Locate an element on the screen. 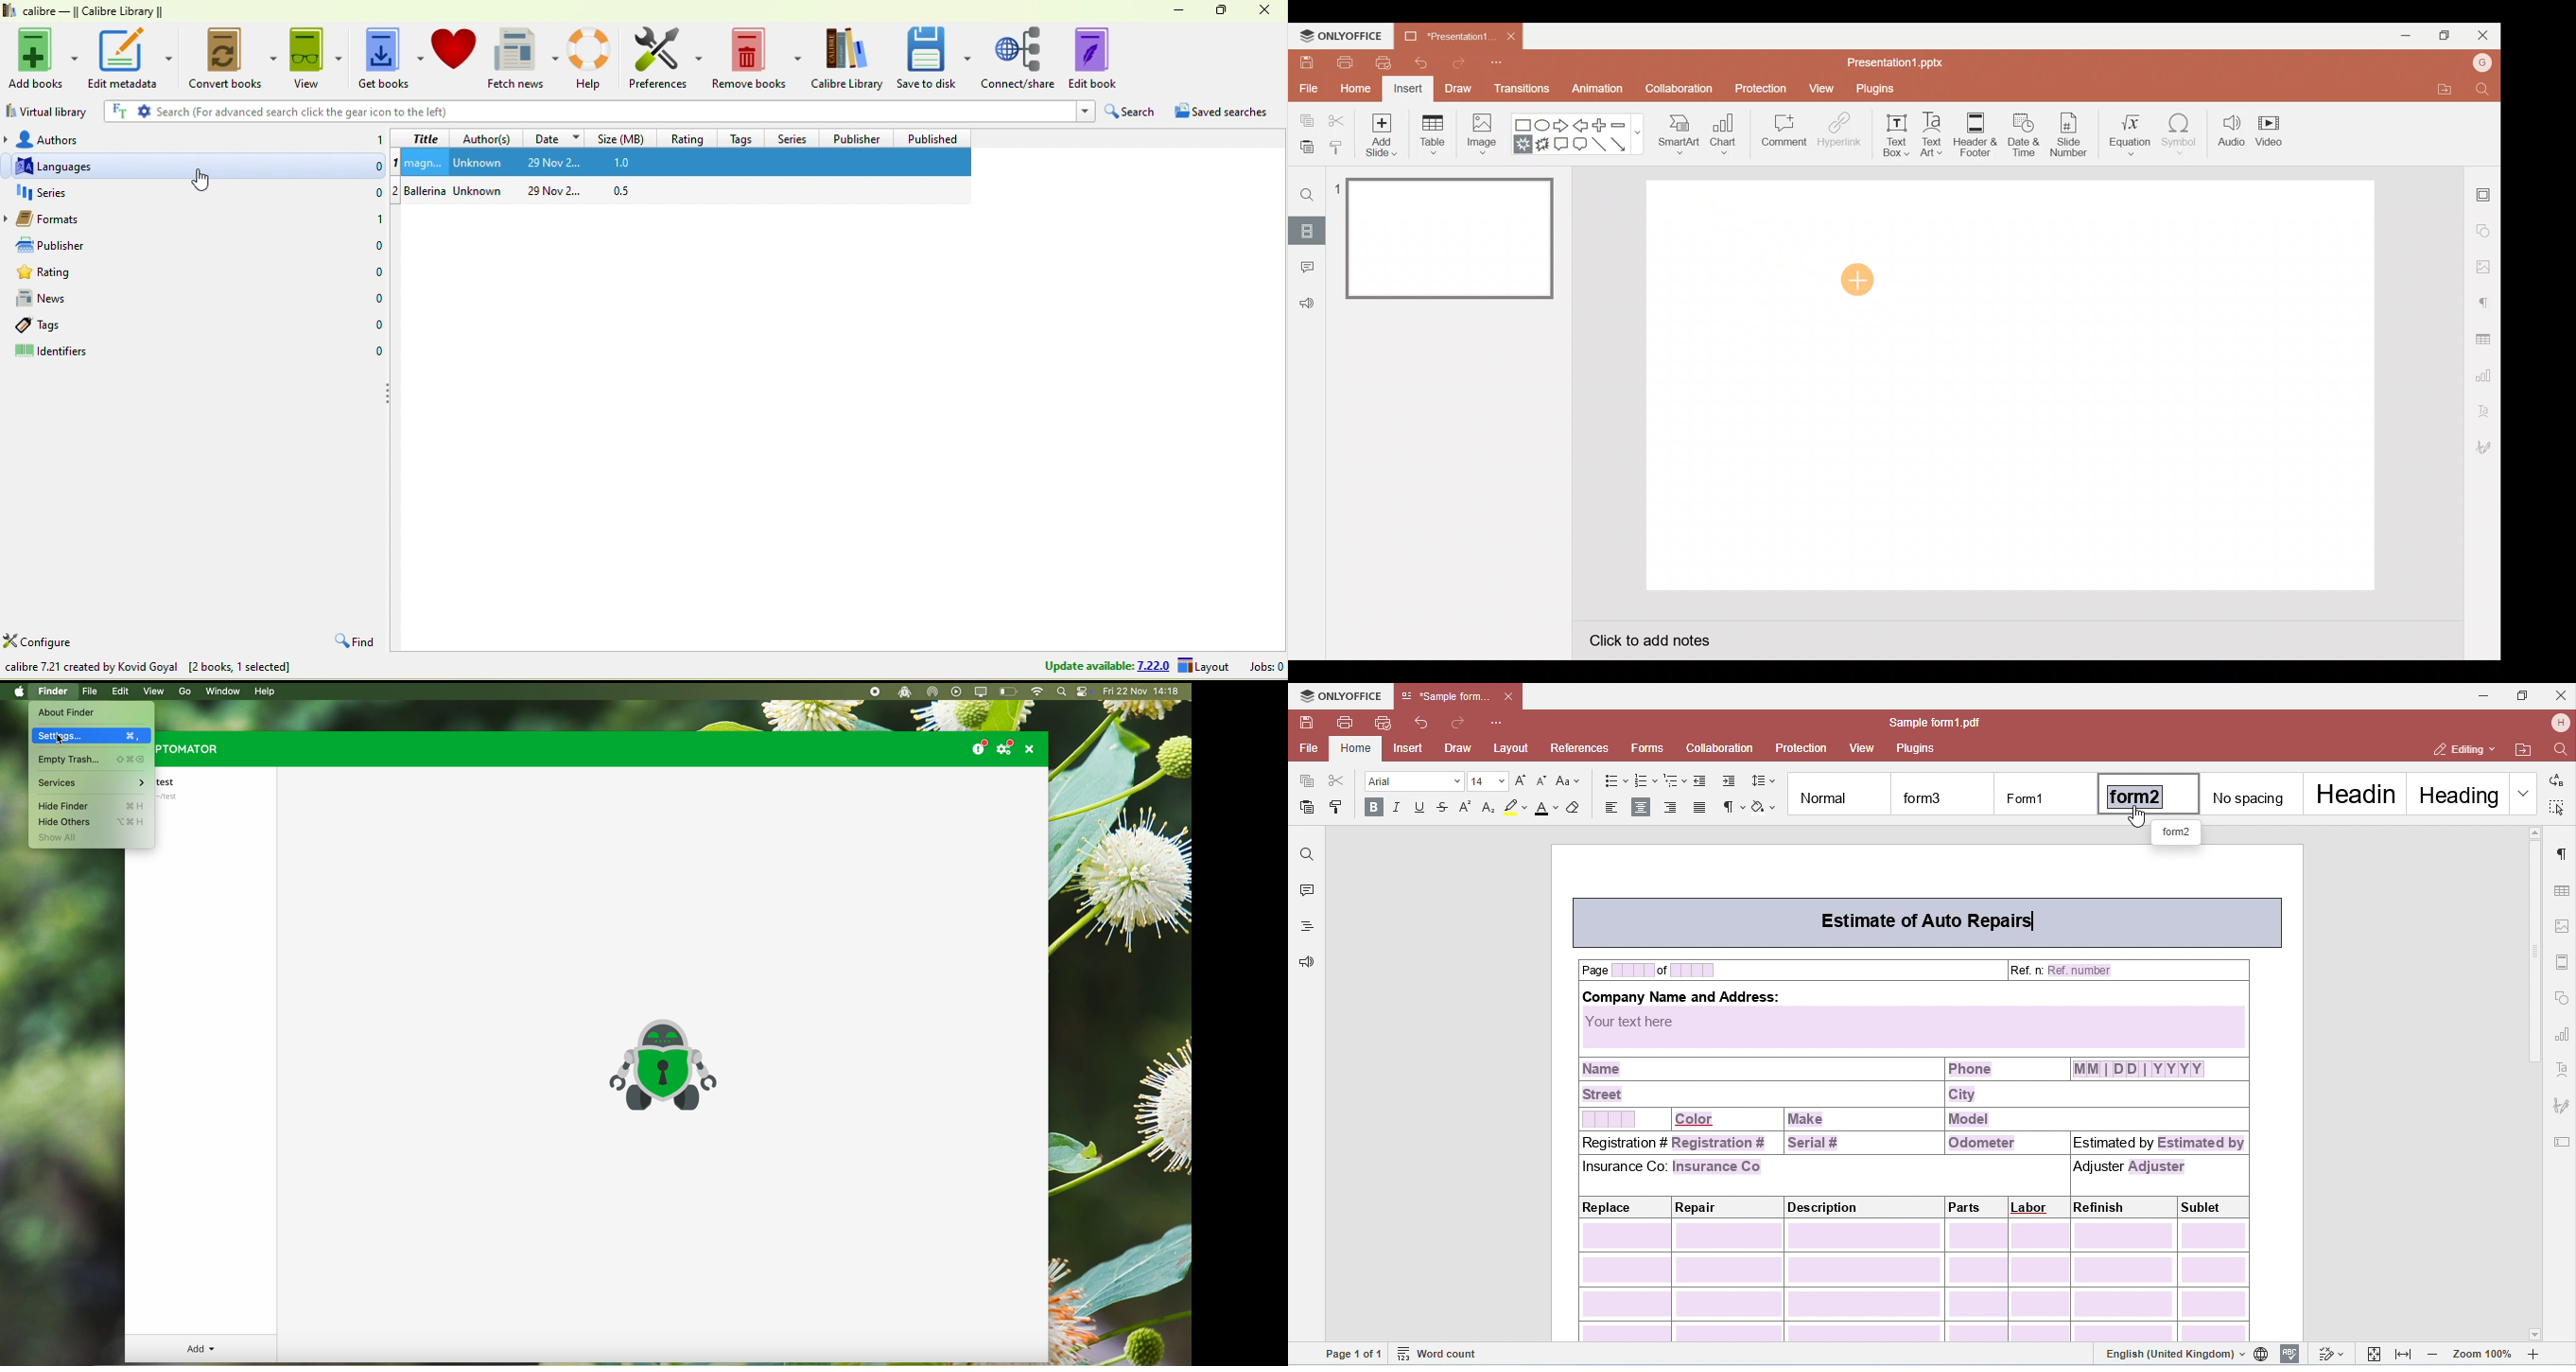 Image resolution: width=2576 pixels, height=1372 pixels. tsgs is located at coordinates (67, 326).